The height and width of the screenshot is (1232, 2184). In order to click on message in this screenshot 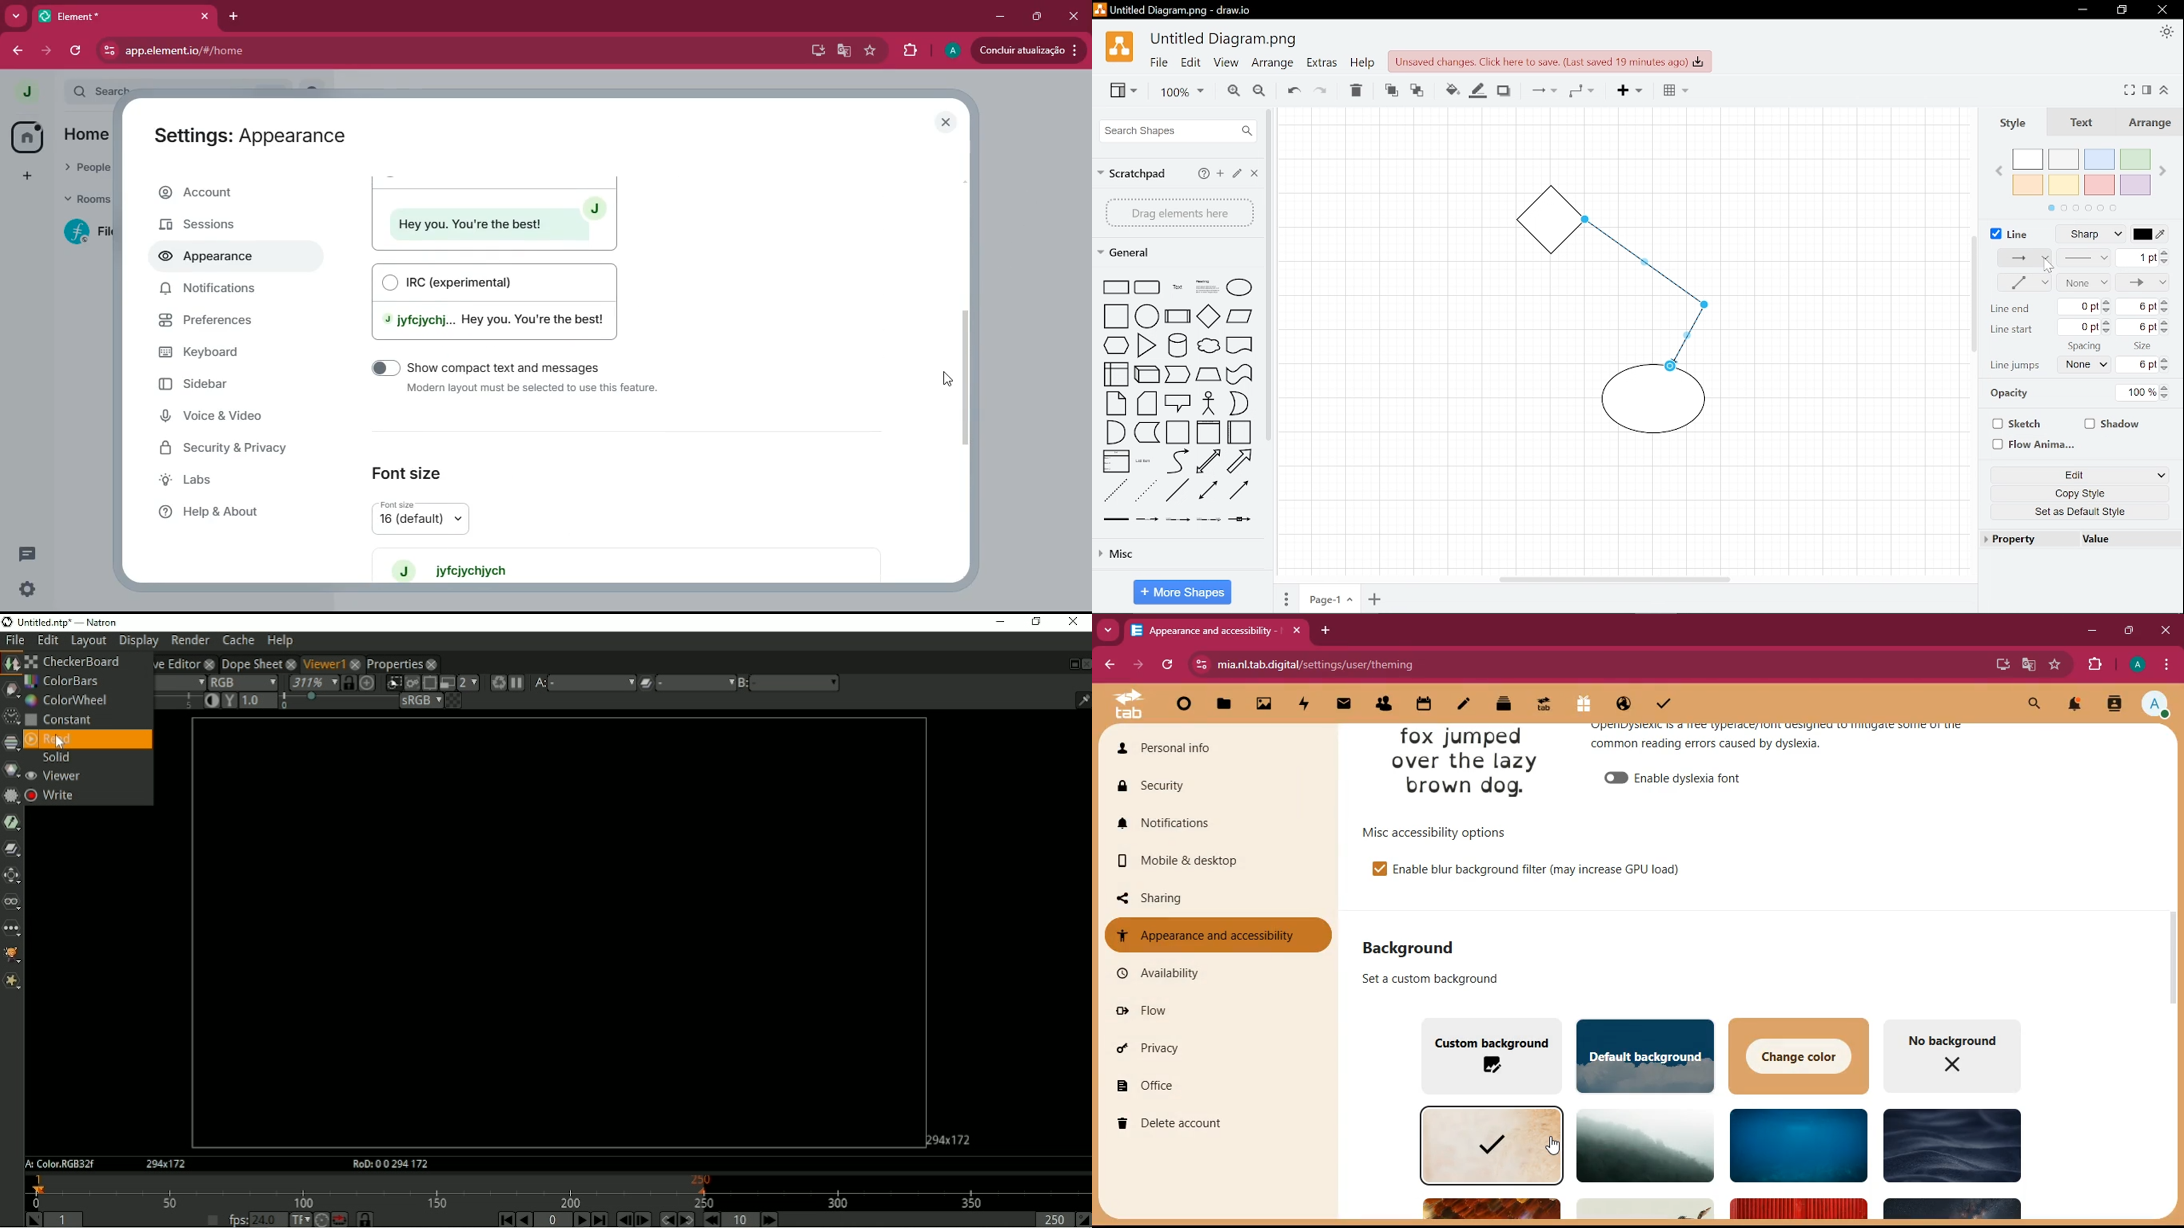, I will do `click(26, 557)`.